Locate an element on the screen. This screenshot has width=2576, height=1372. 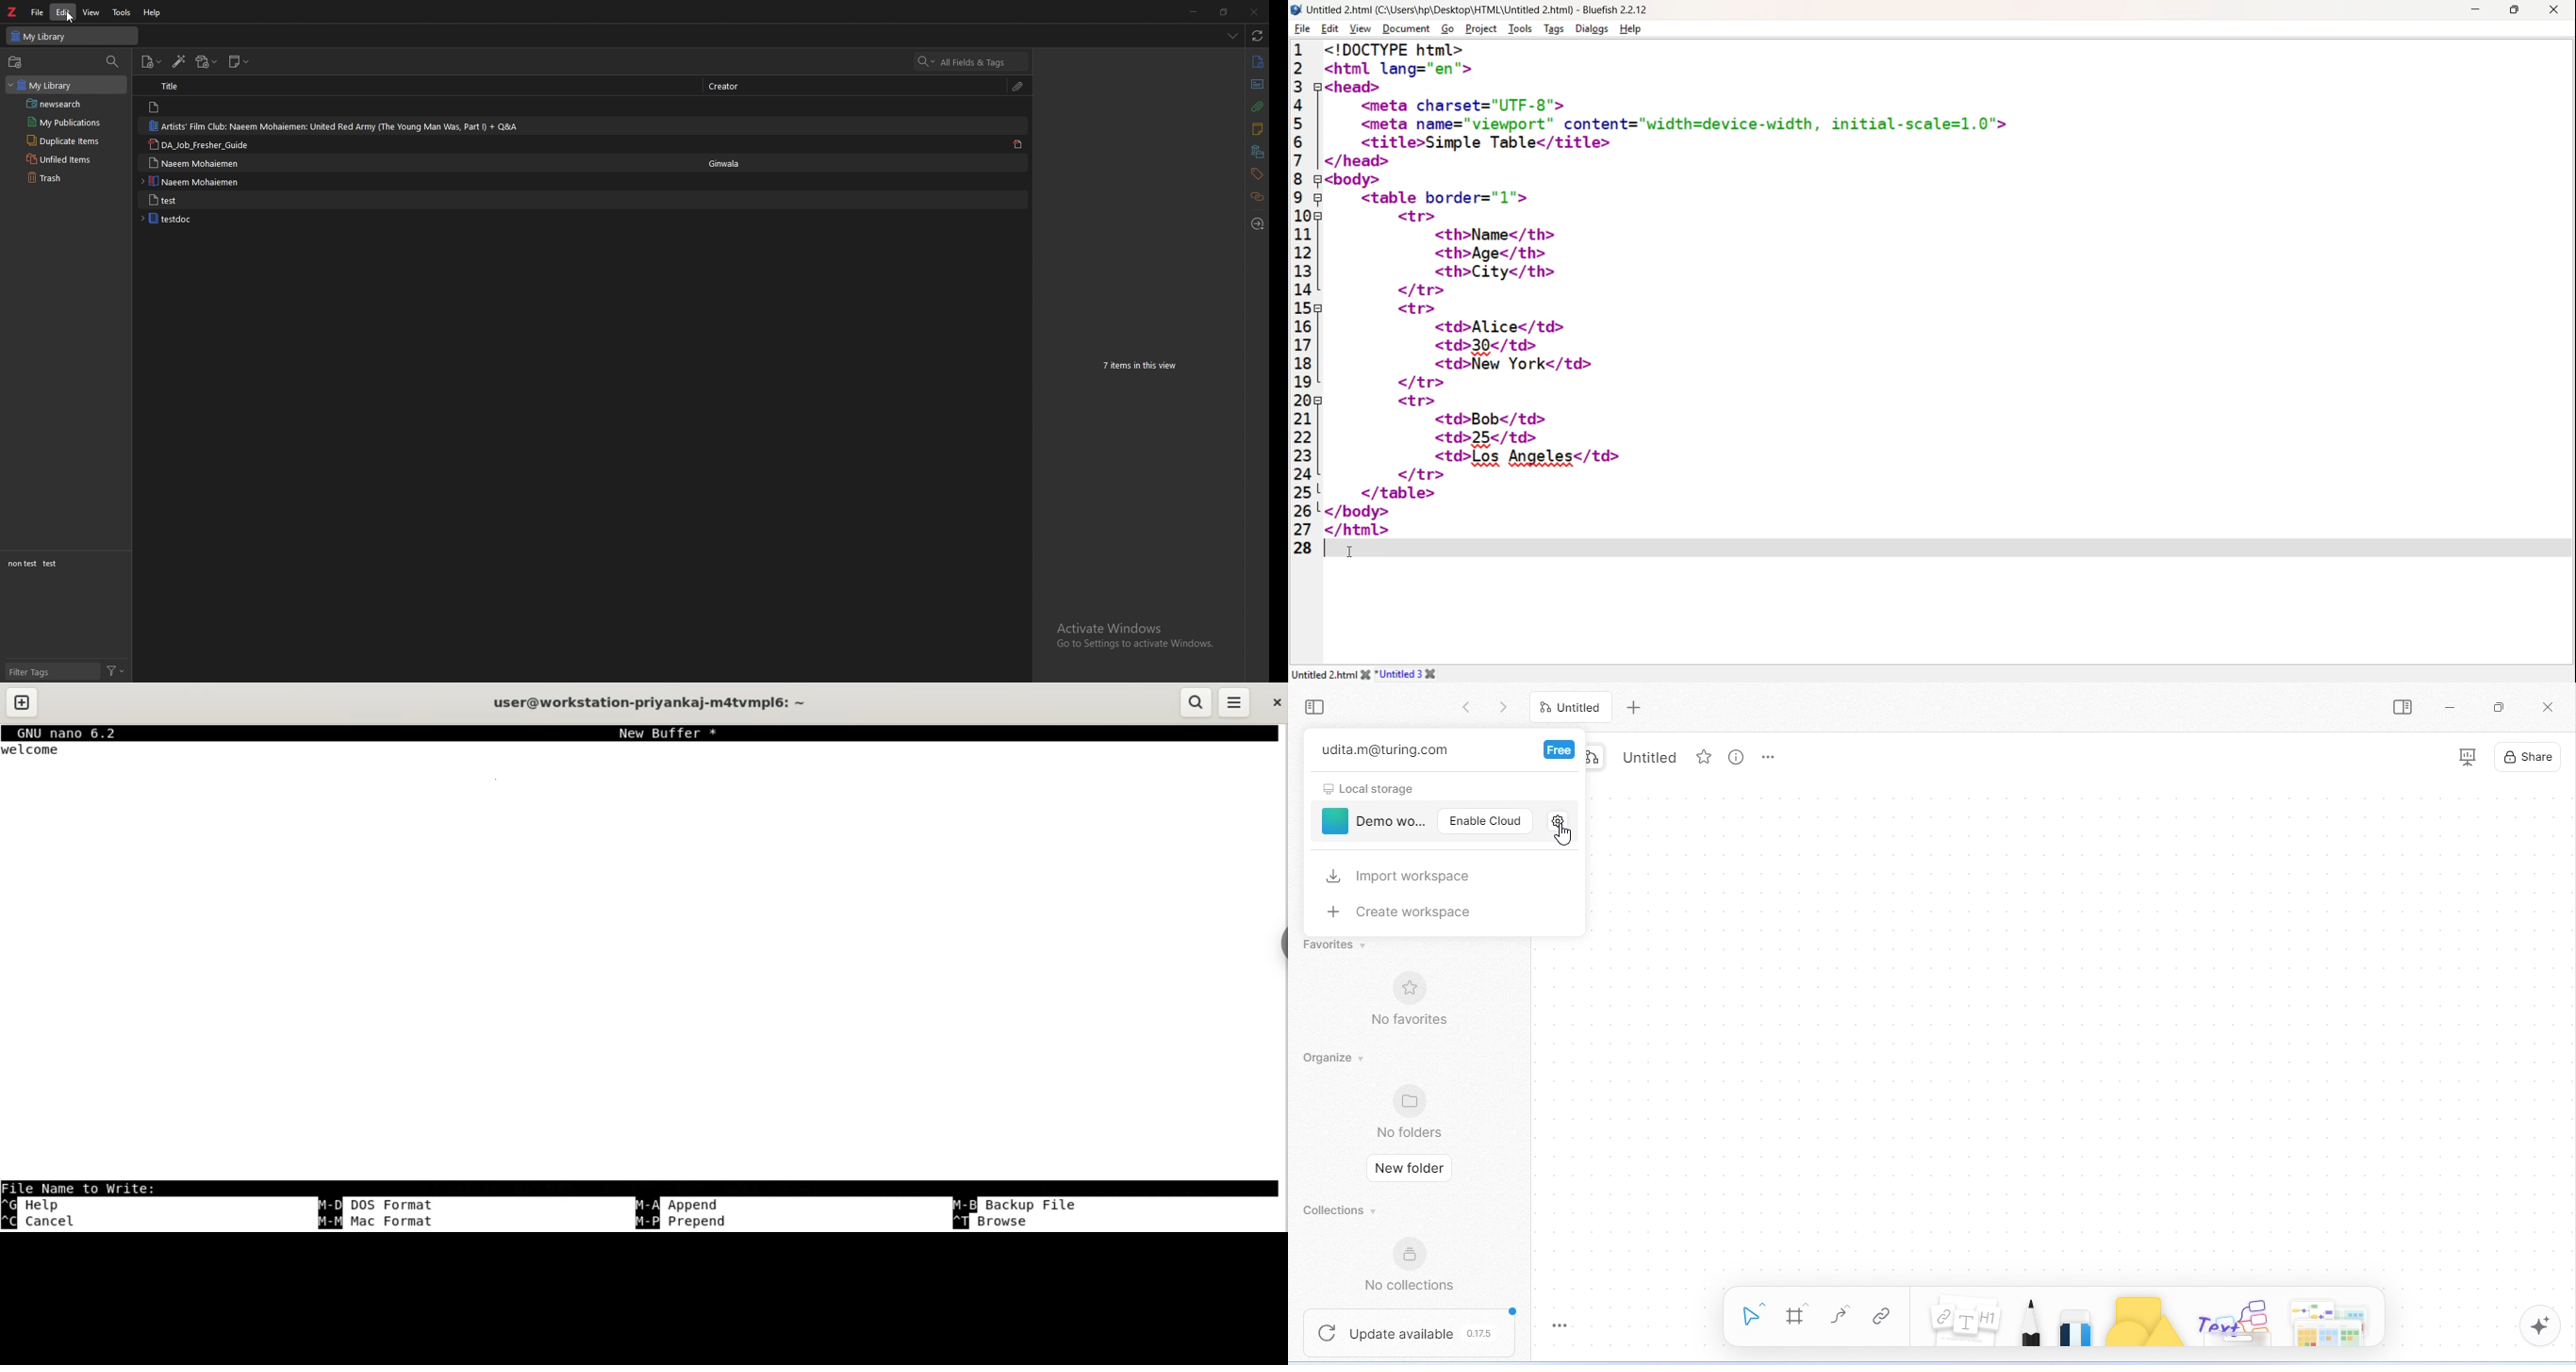
untitled is located at coordinates (1650, 758).